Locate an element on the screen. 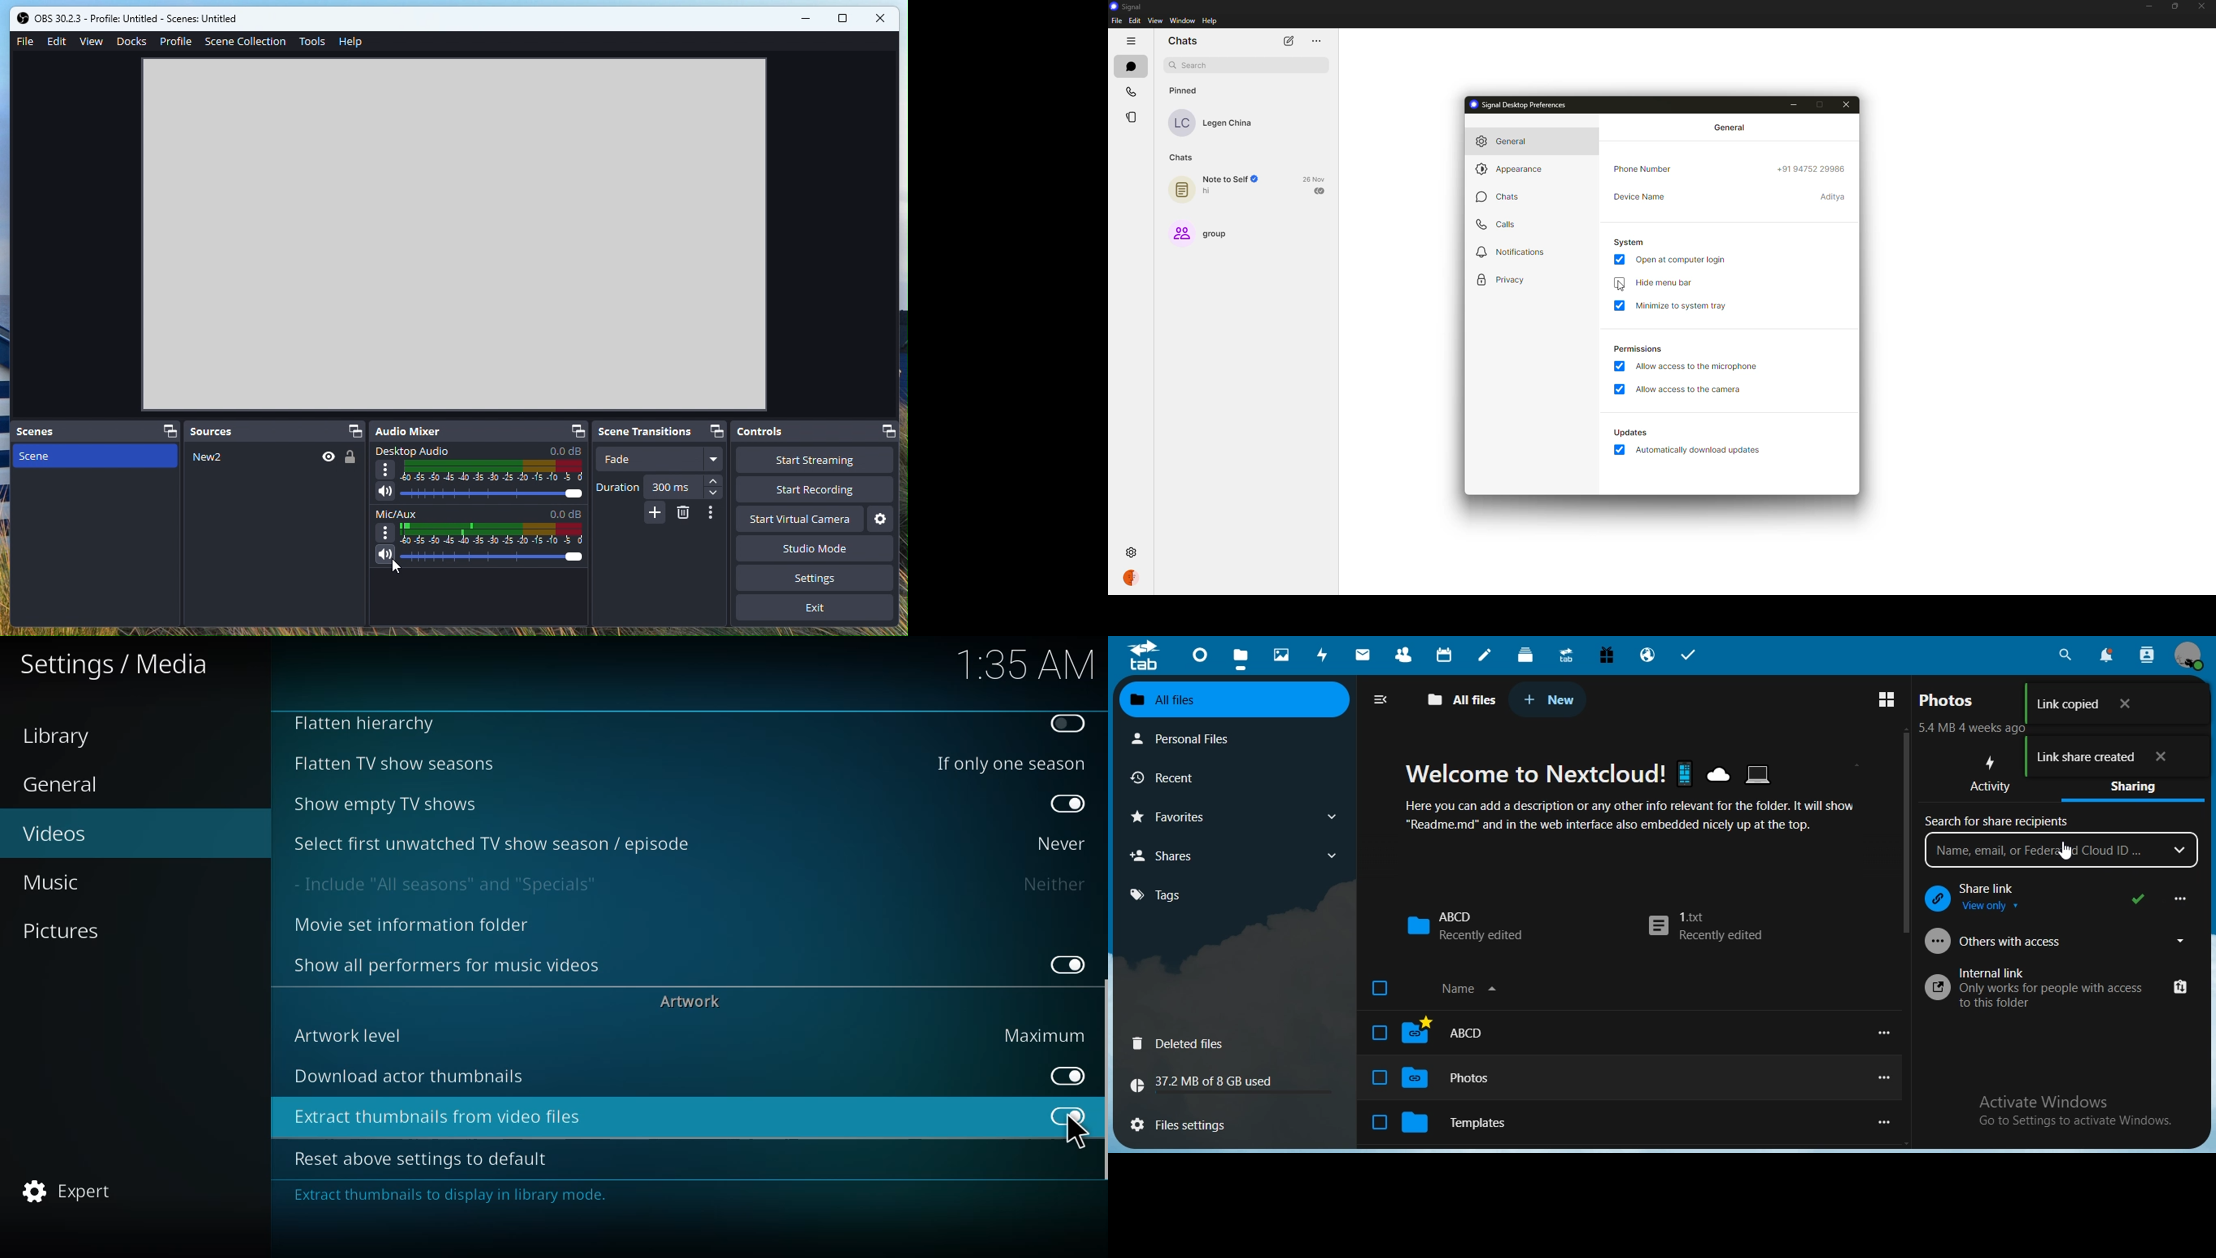  internal link is located at coordinates (2058, 989).